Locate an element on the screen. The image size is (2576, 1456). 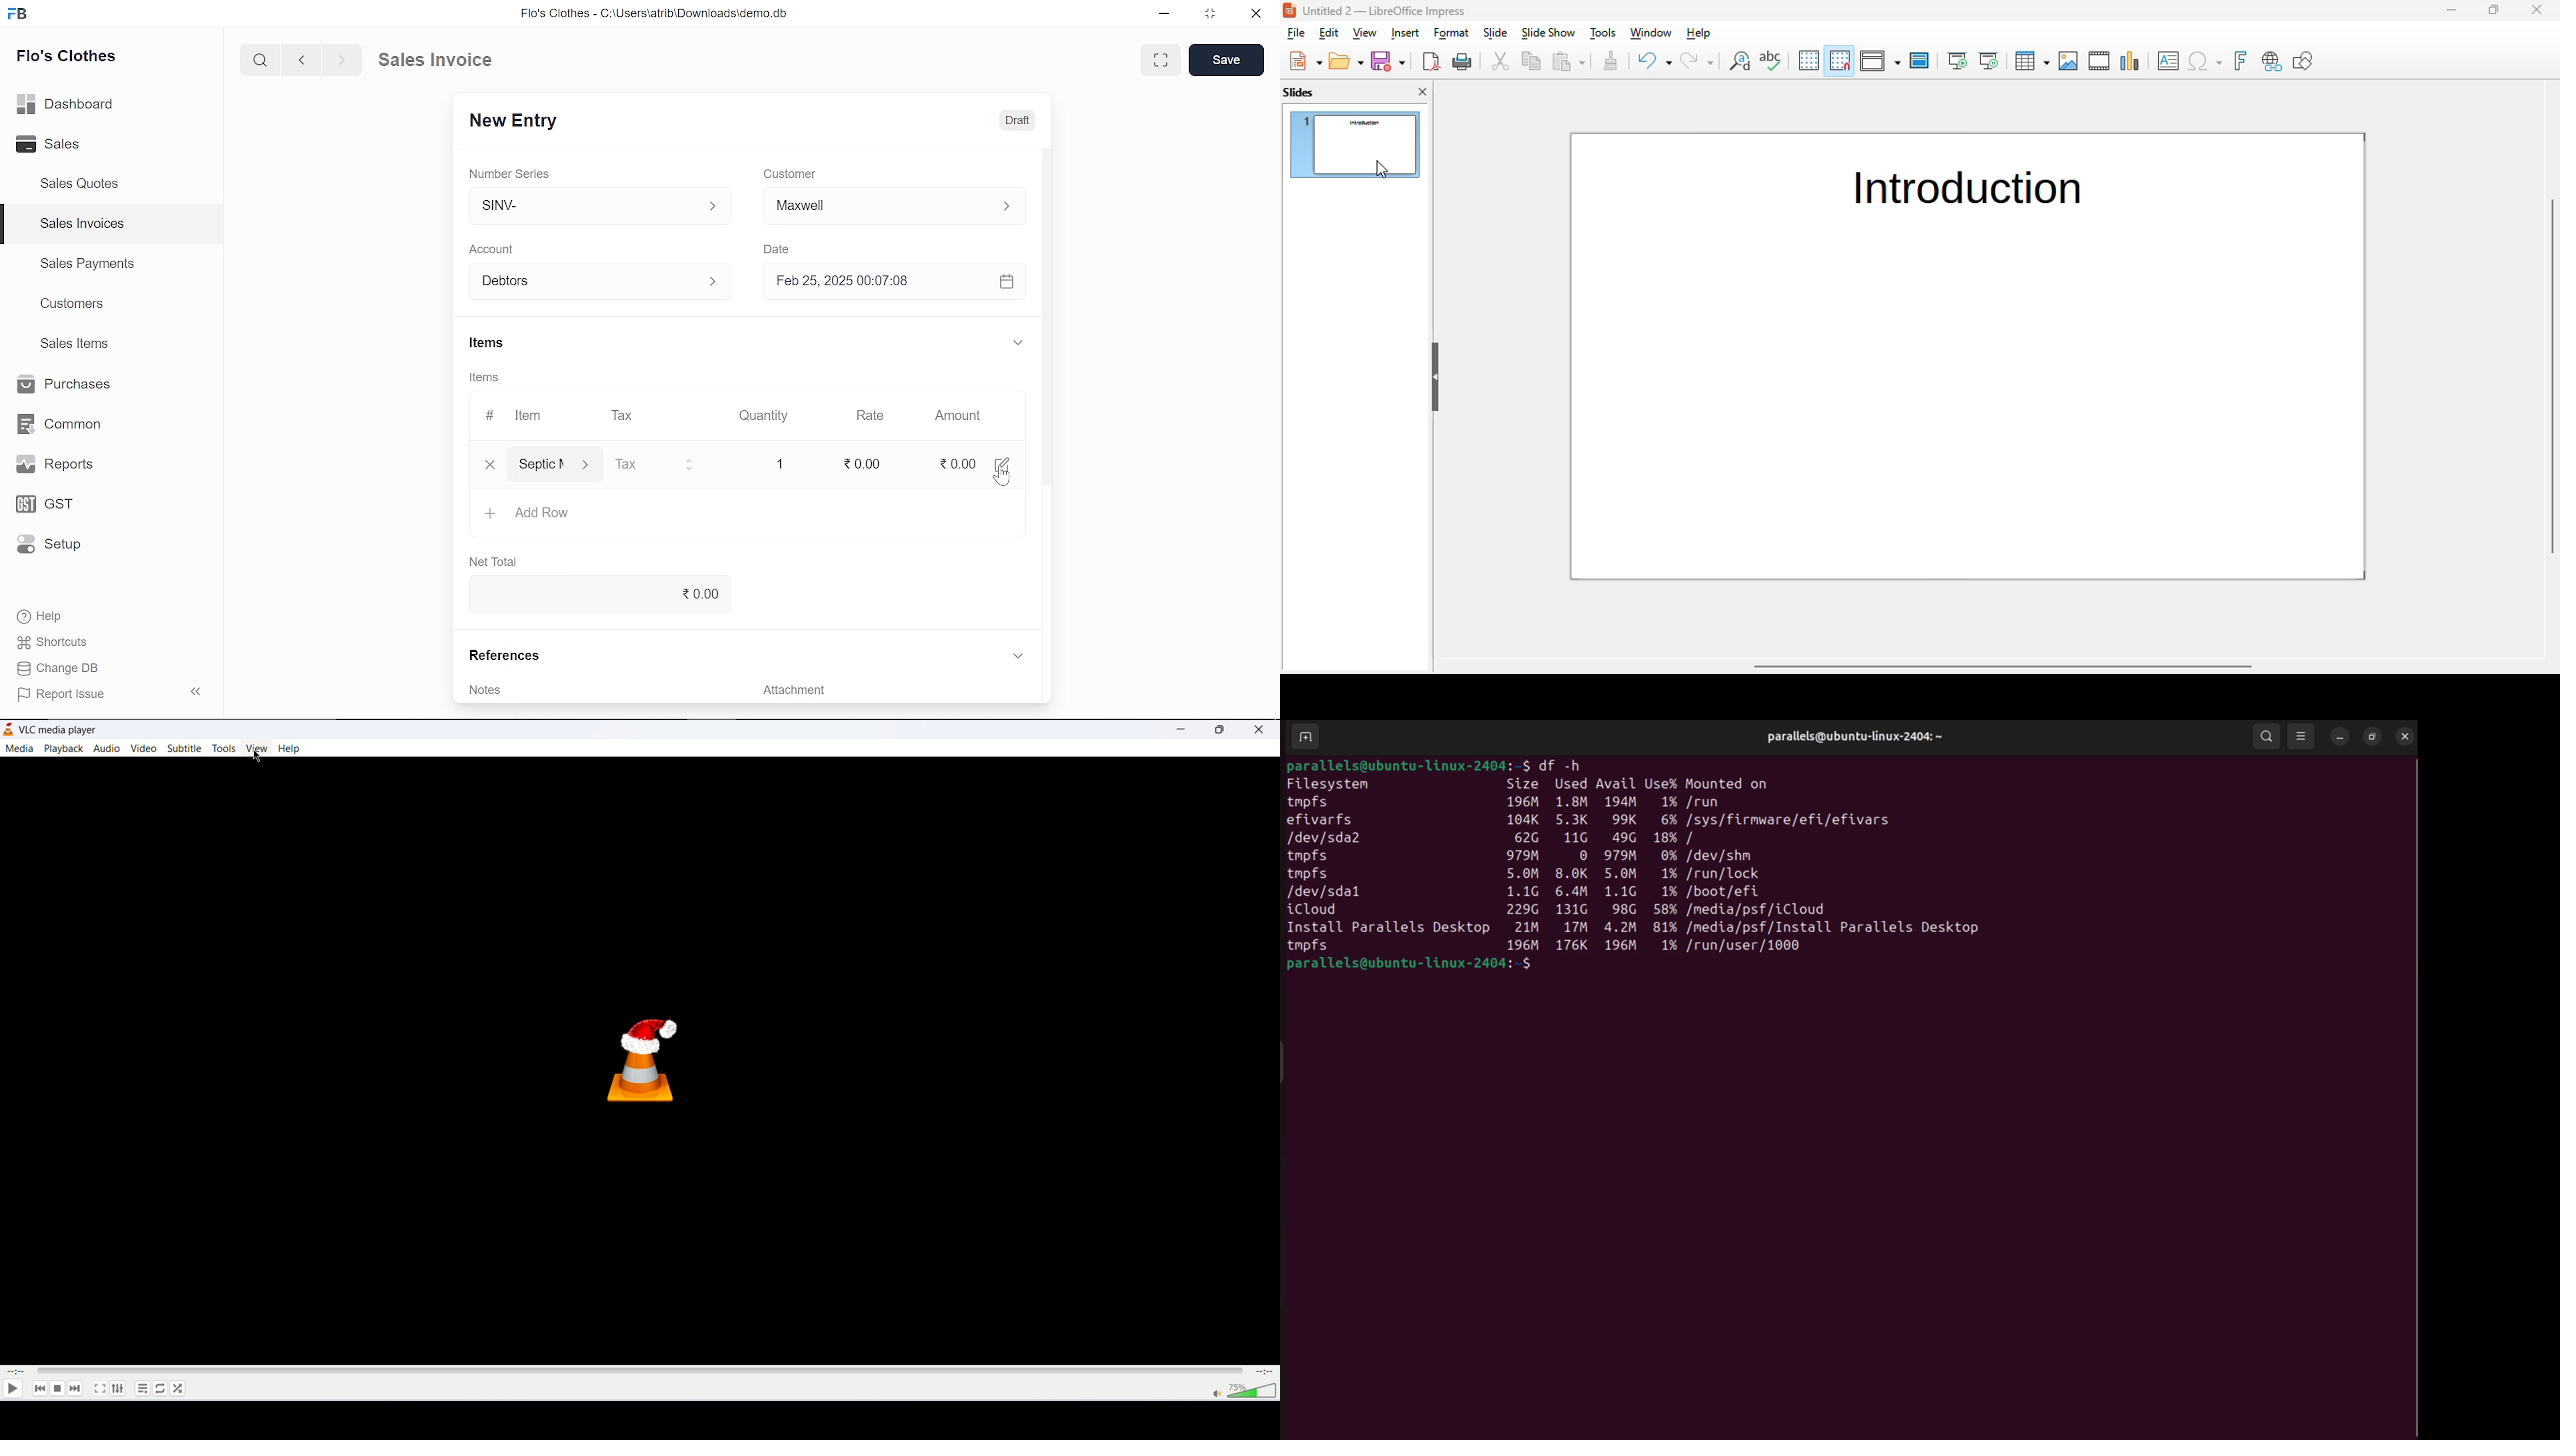
New Entry is located at coordinates (515, 122).